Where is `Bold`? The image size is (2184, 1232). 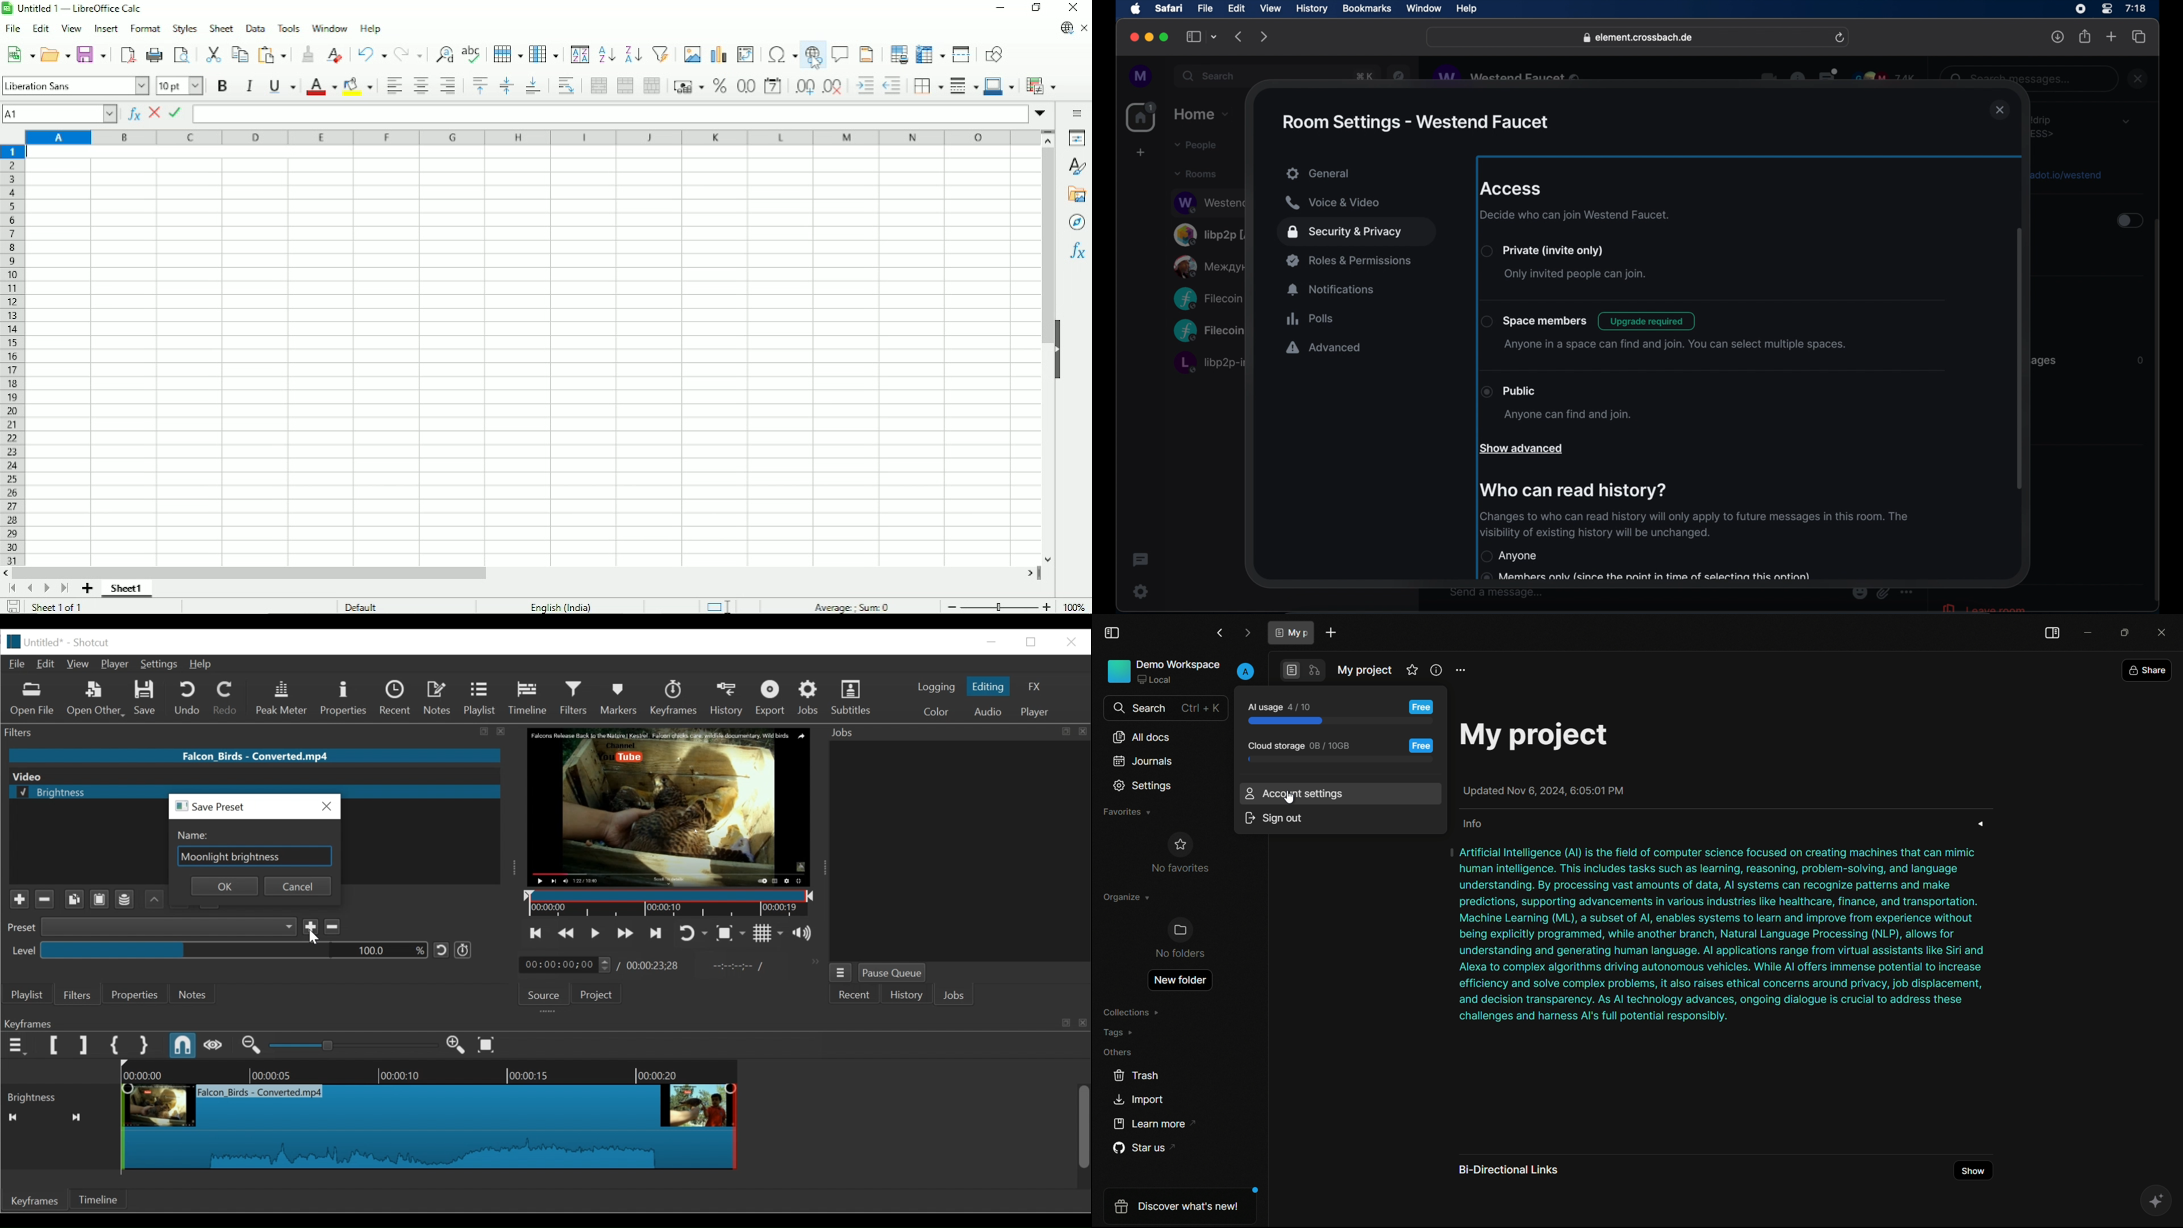 Bold is located at coordinates (222, 85).